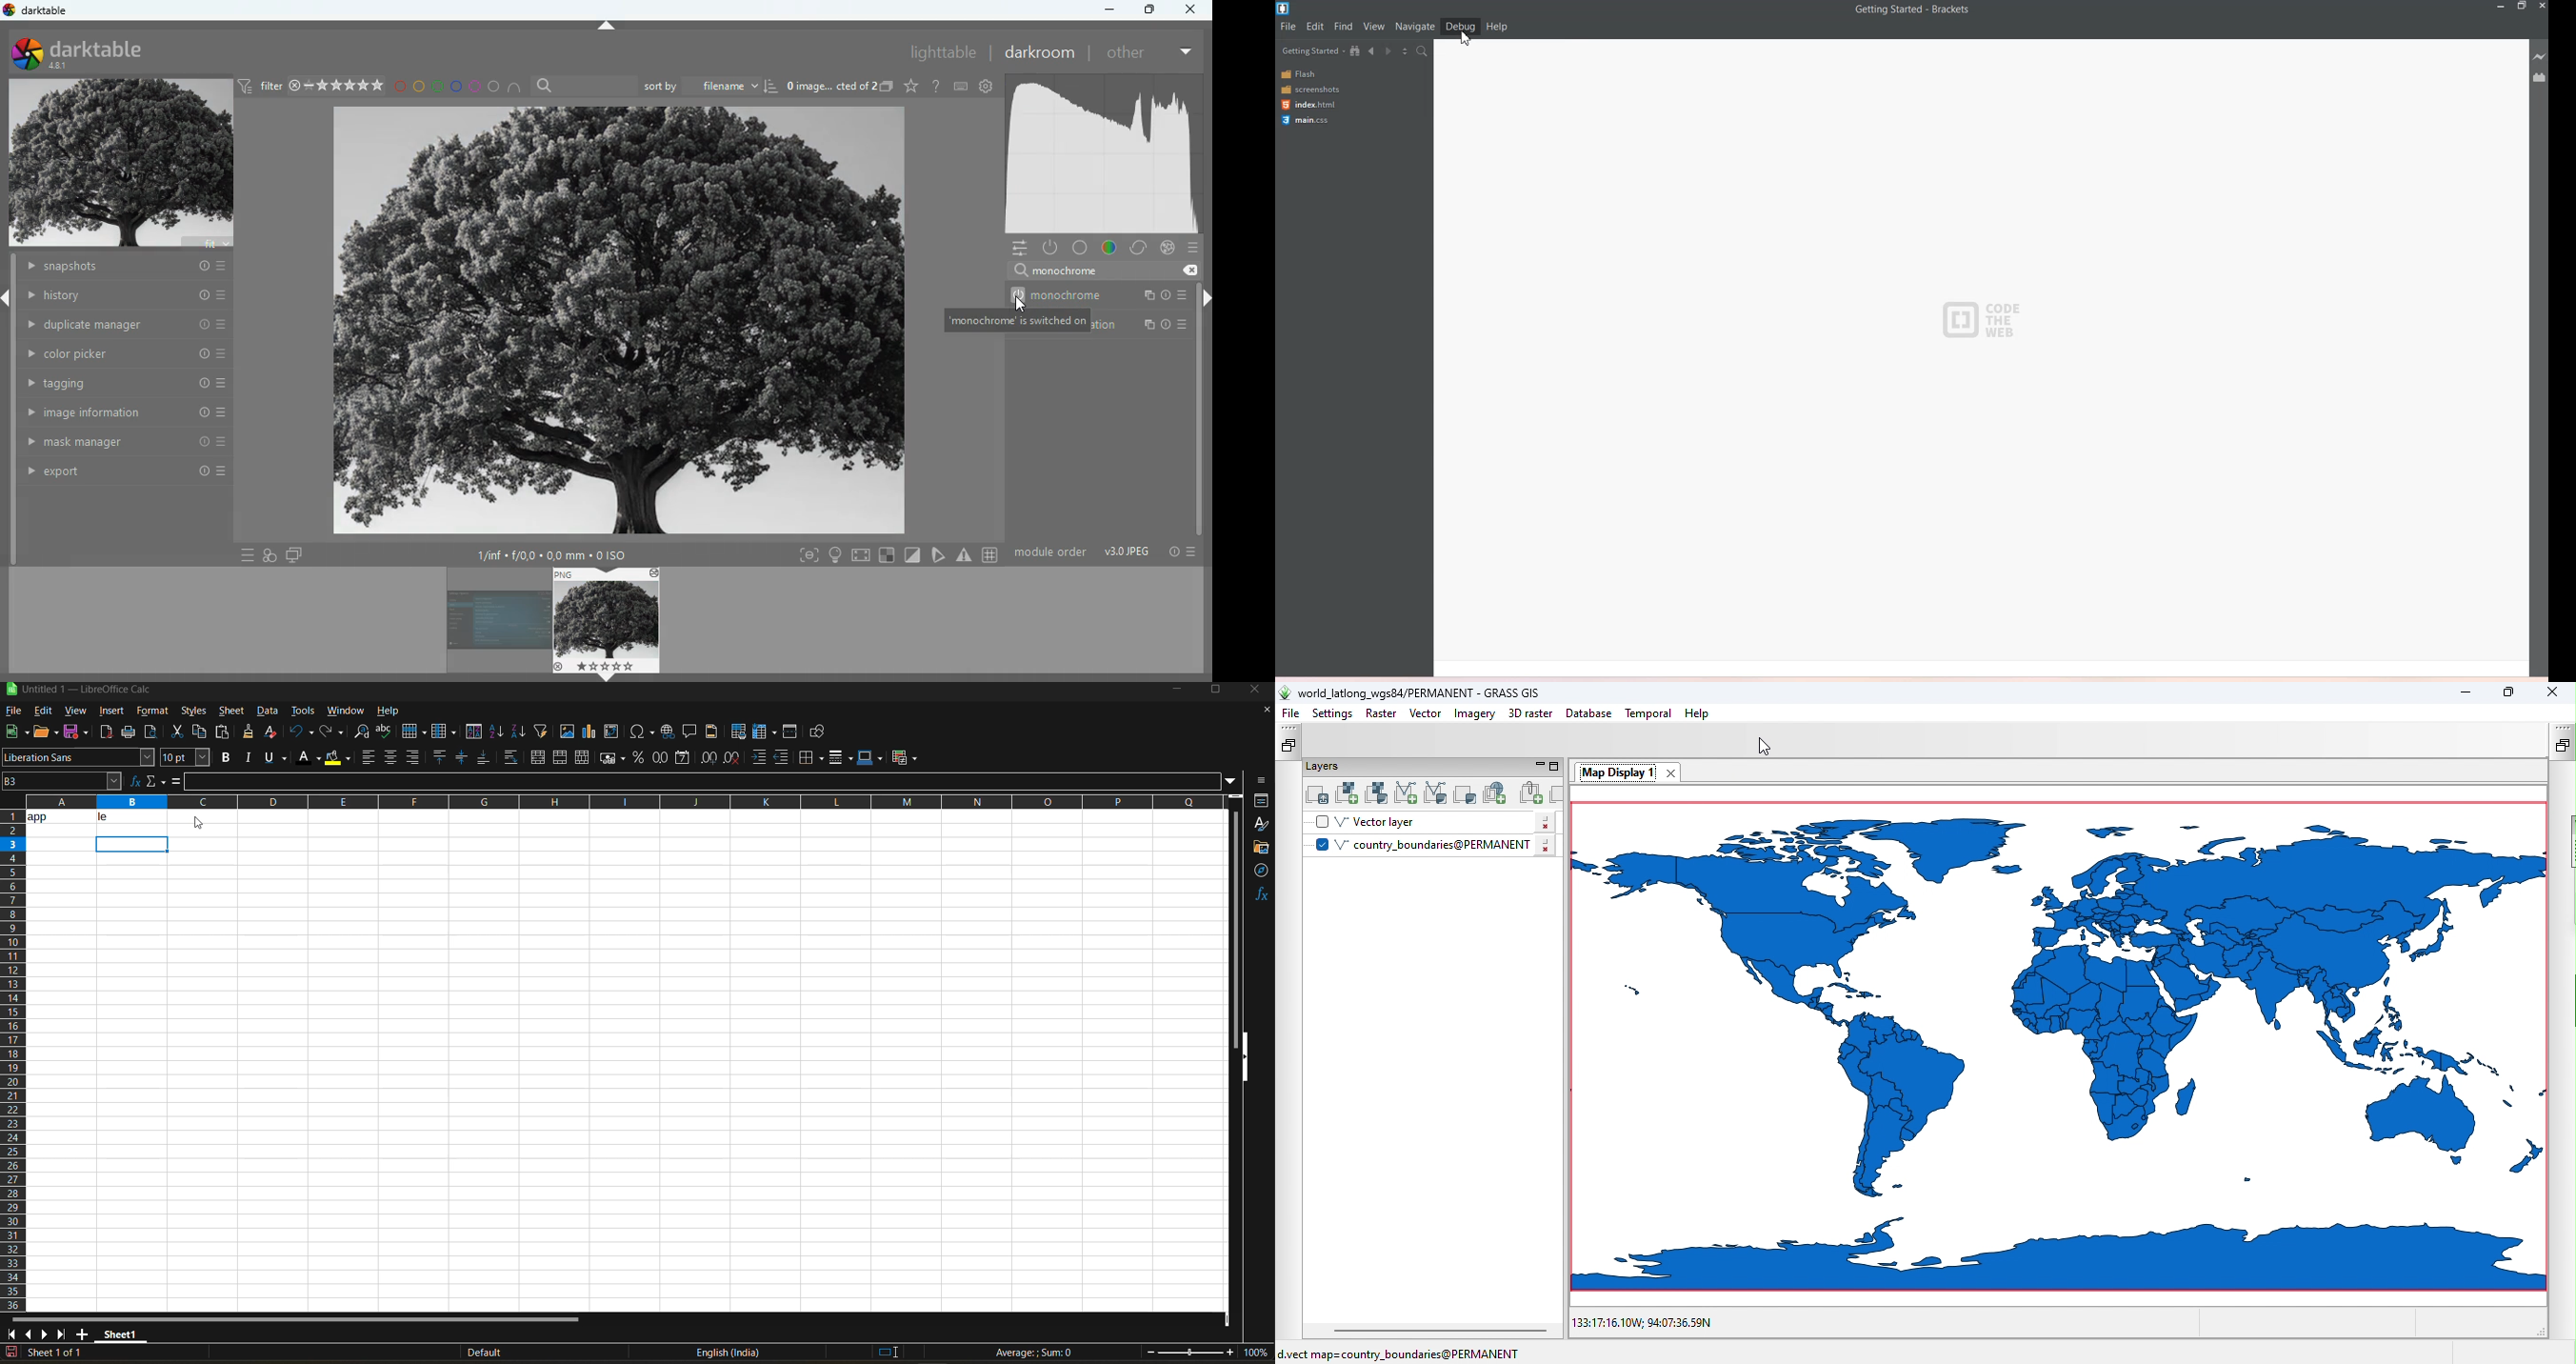 Image resolution: width=2576 pixels, height=1372 pixels. Describe the element at coordinates (249, 734) in the screenshot. I see `clone formatting` at that location.